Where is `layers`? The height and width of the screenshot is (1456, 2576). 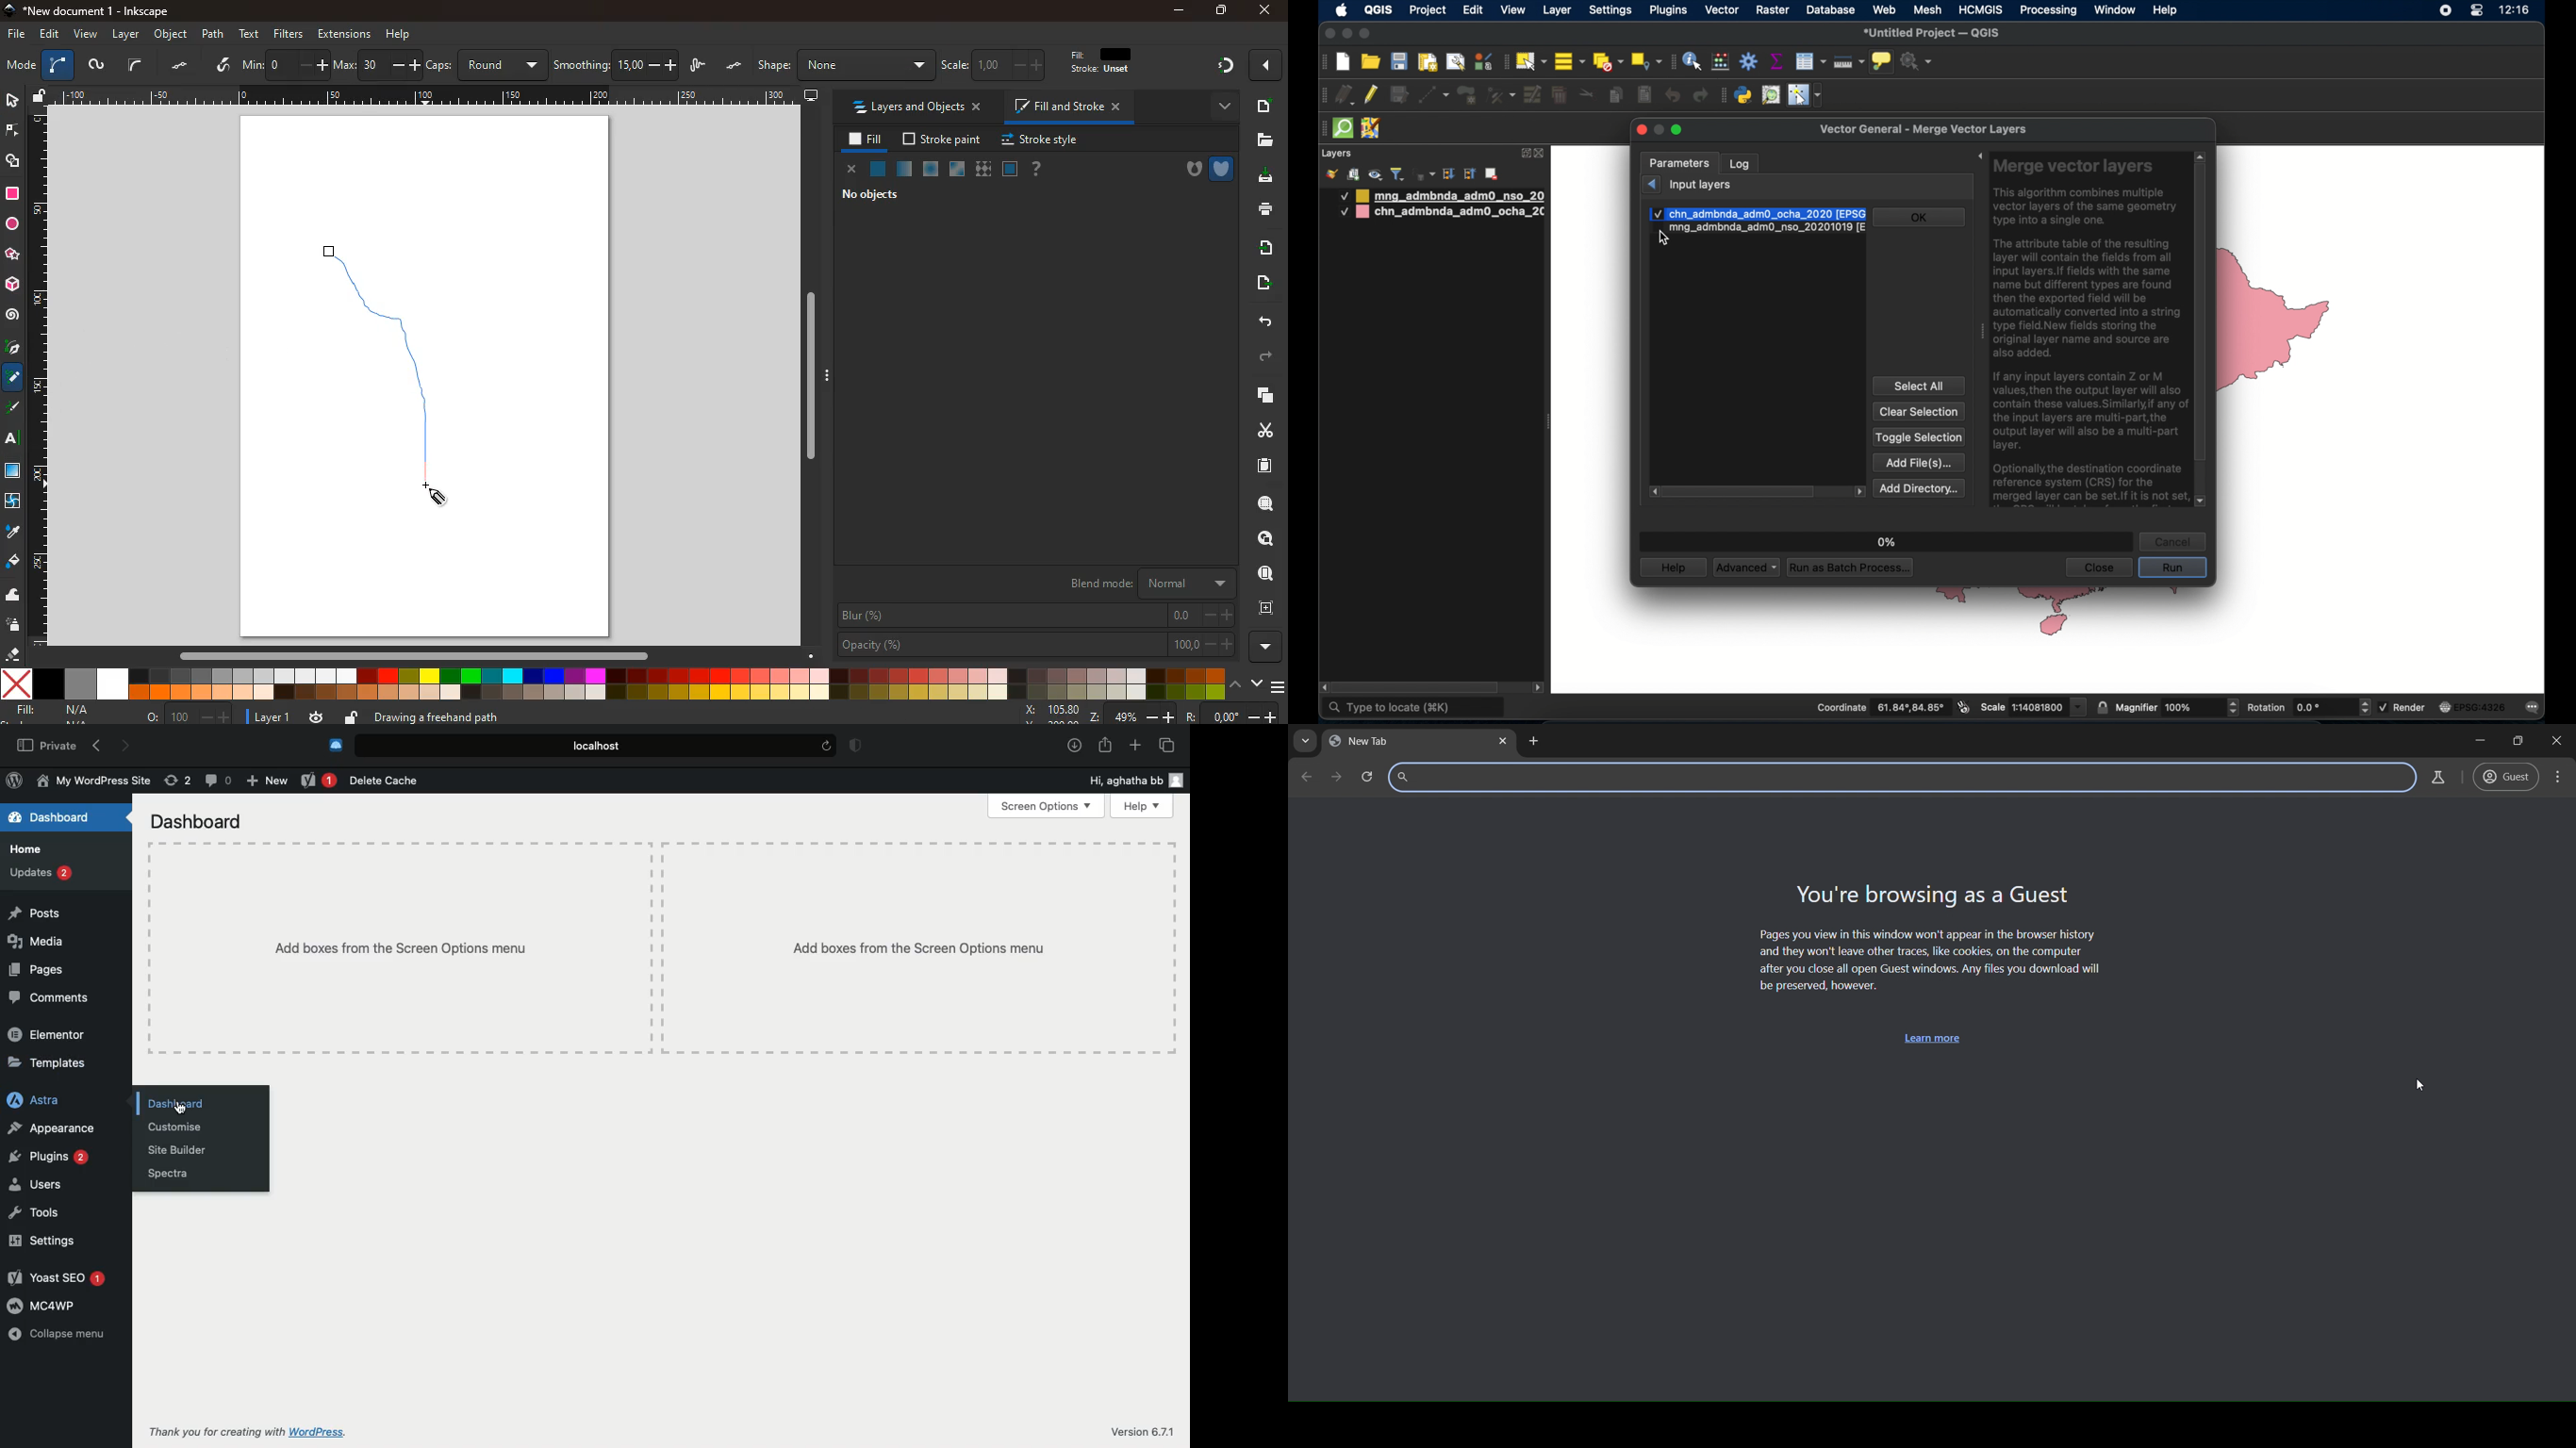
layers is located at coordinates (62, 64).